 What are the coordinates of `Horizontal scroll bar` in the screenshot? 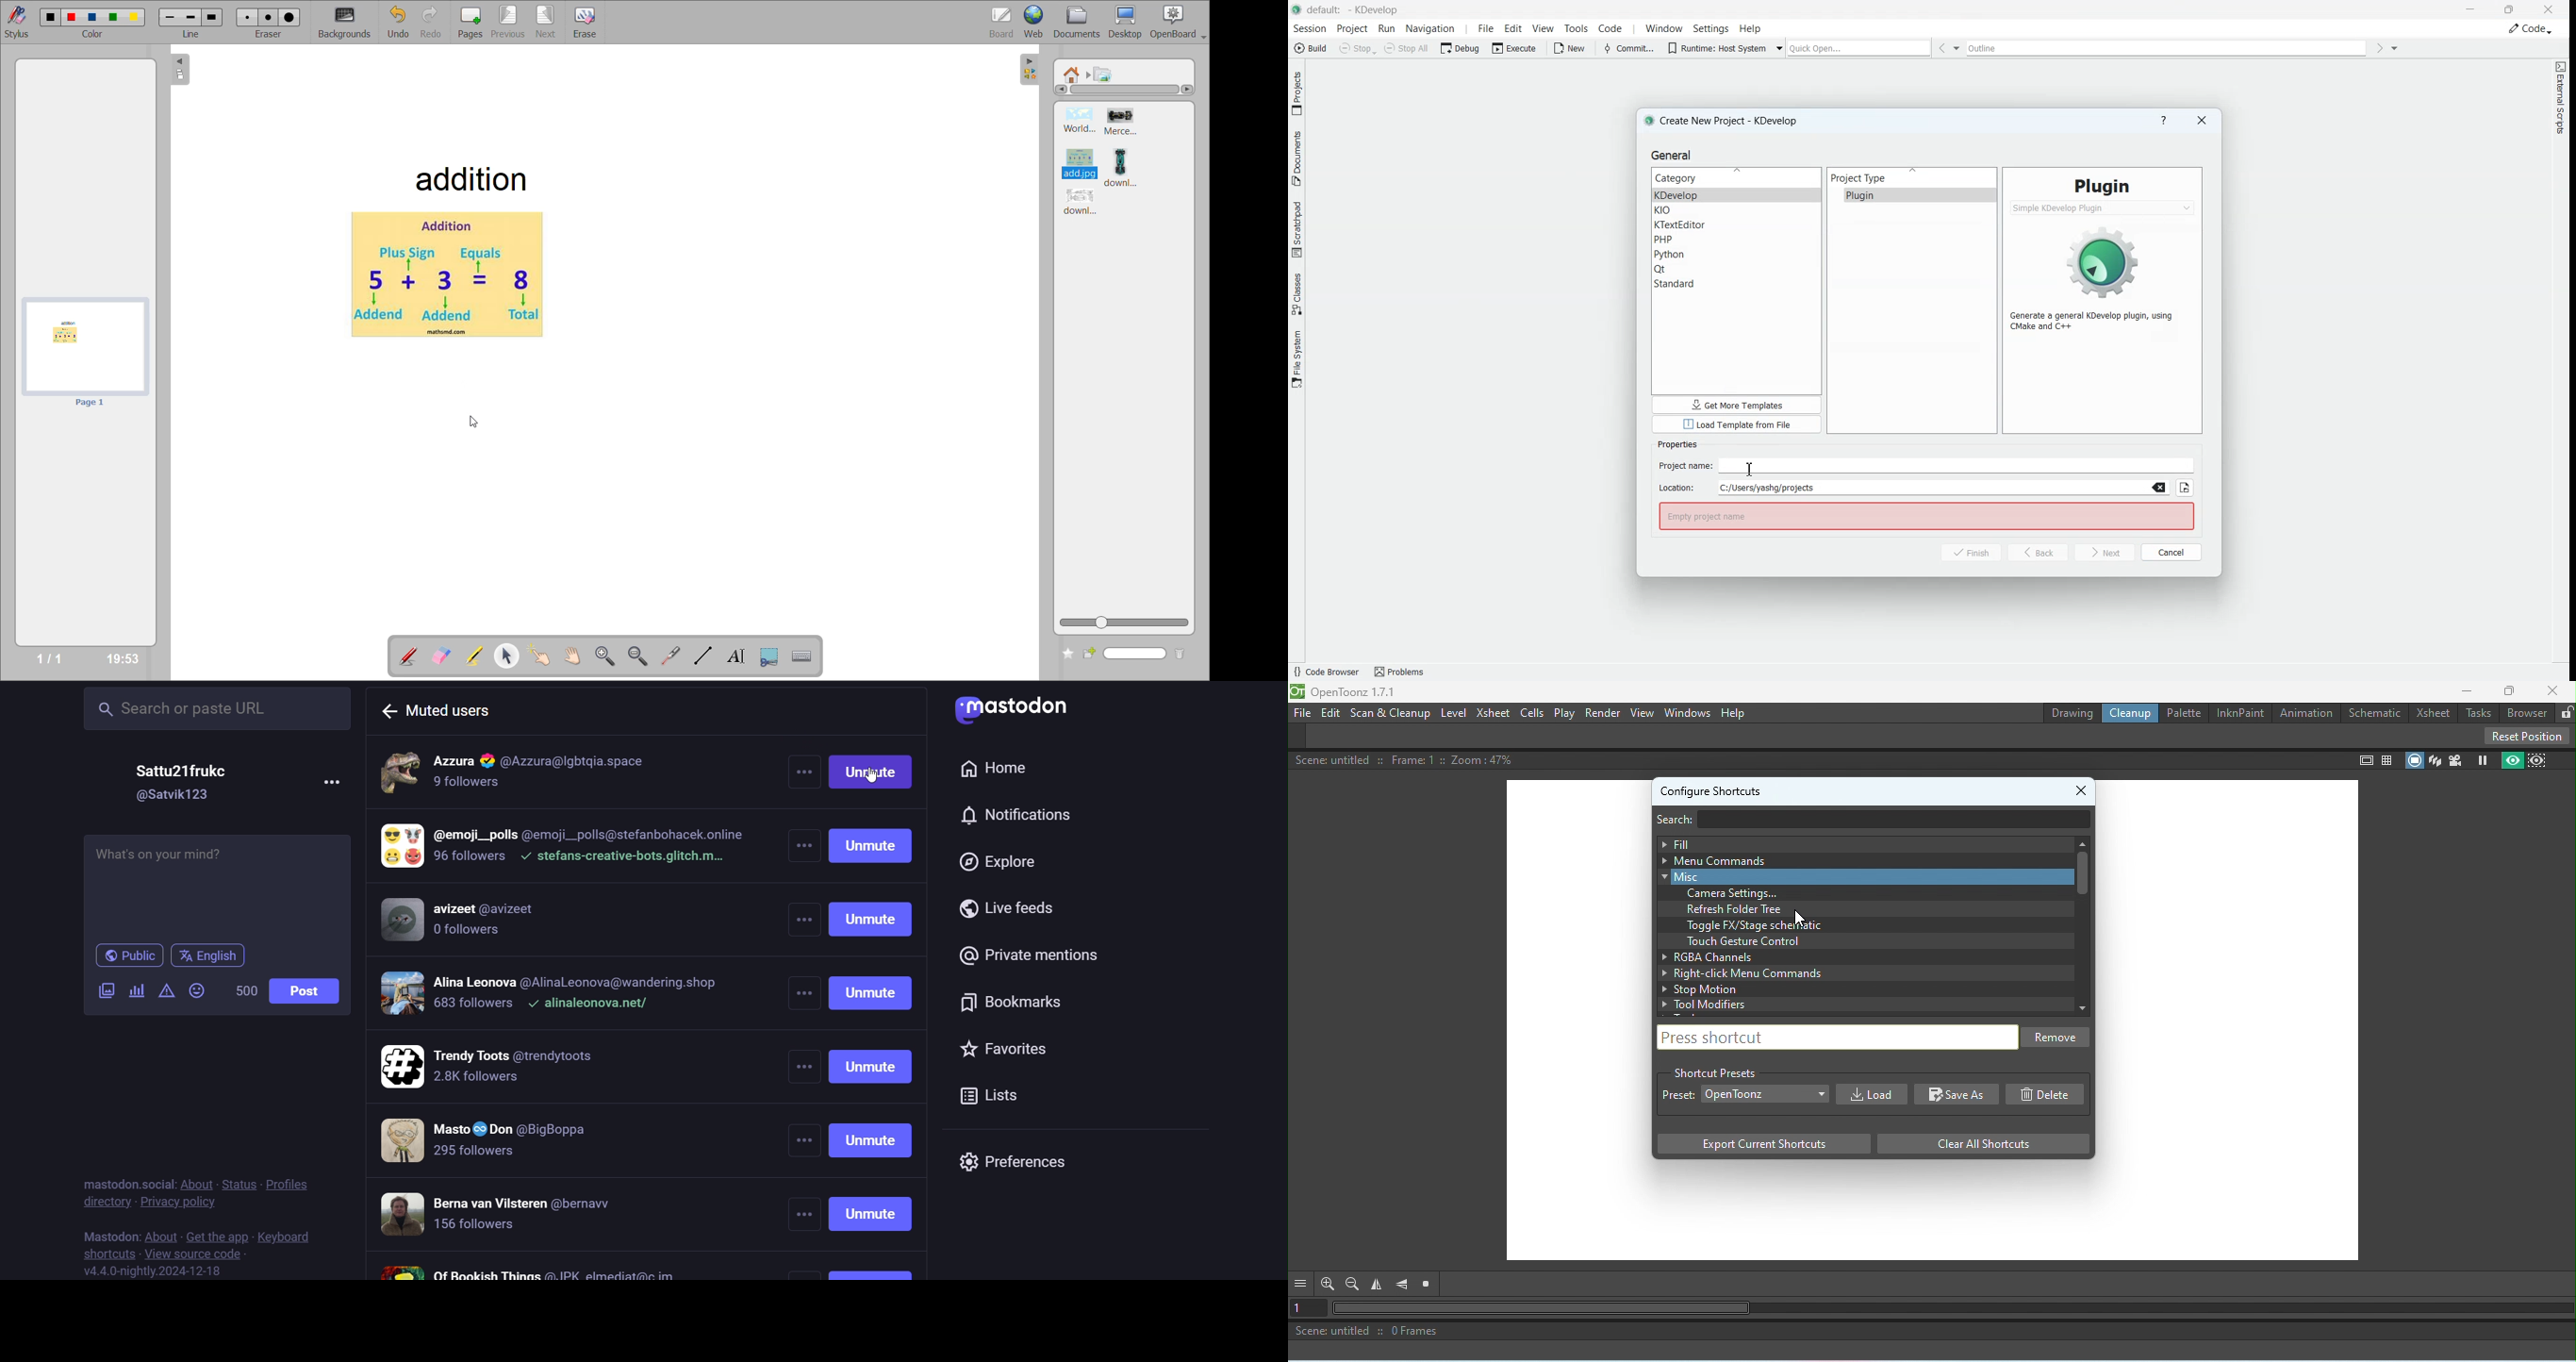 It's located at (1953, 1309).